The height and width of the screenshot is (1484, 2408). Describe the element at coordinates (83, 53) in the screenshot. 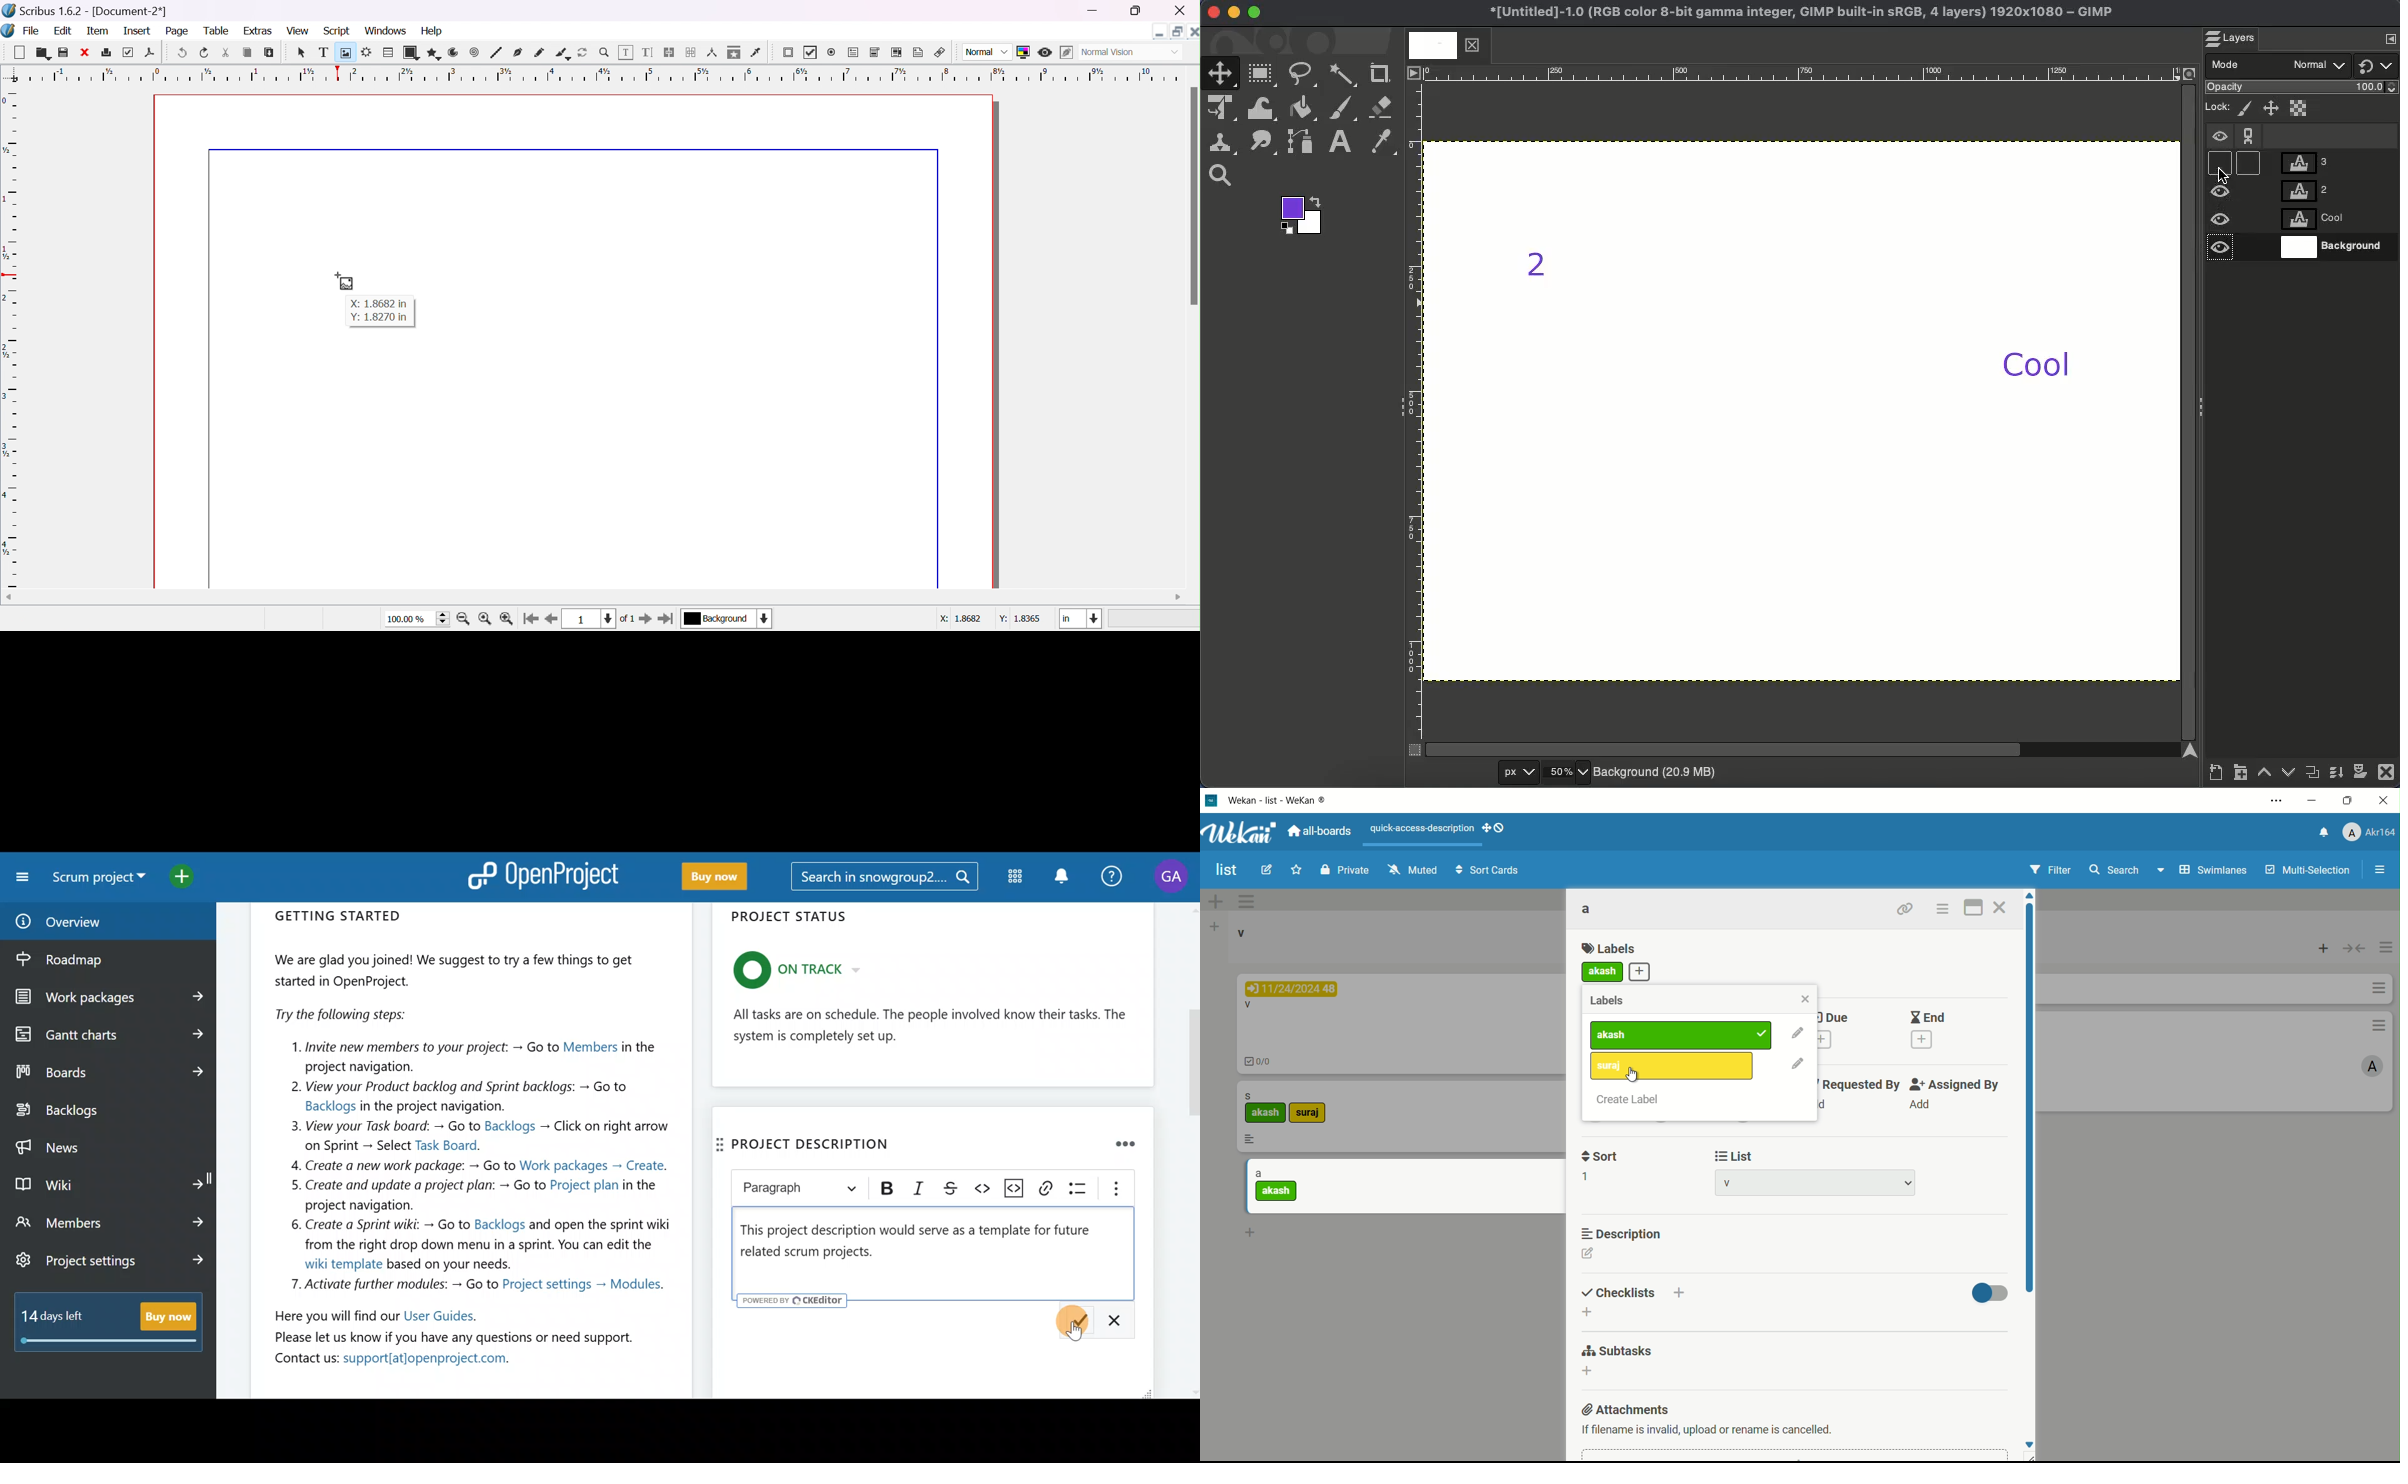

I see `close` at that location.